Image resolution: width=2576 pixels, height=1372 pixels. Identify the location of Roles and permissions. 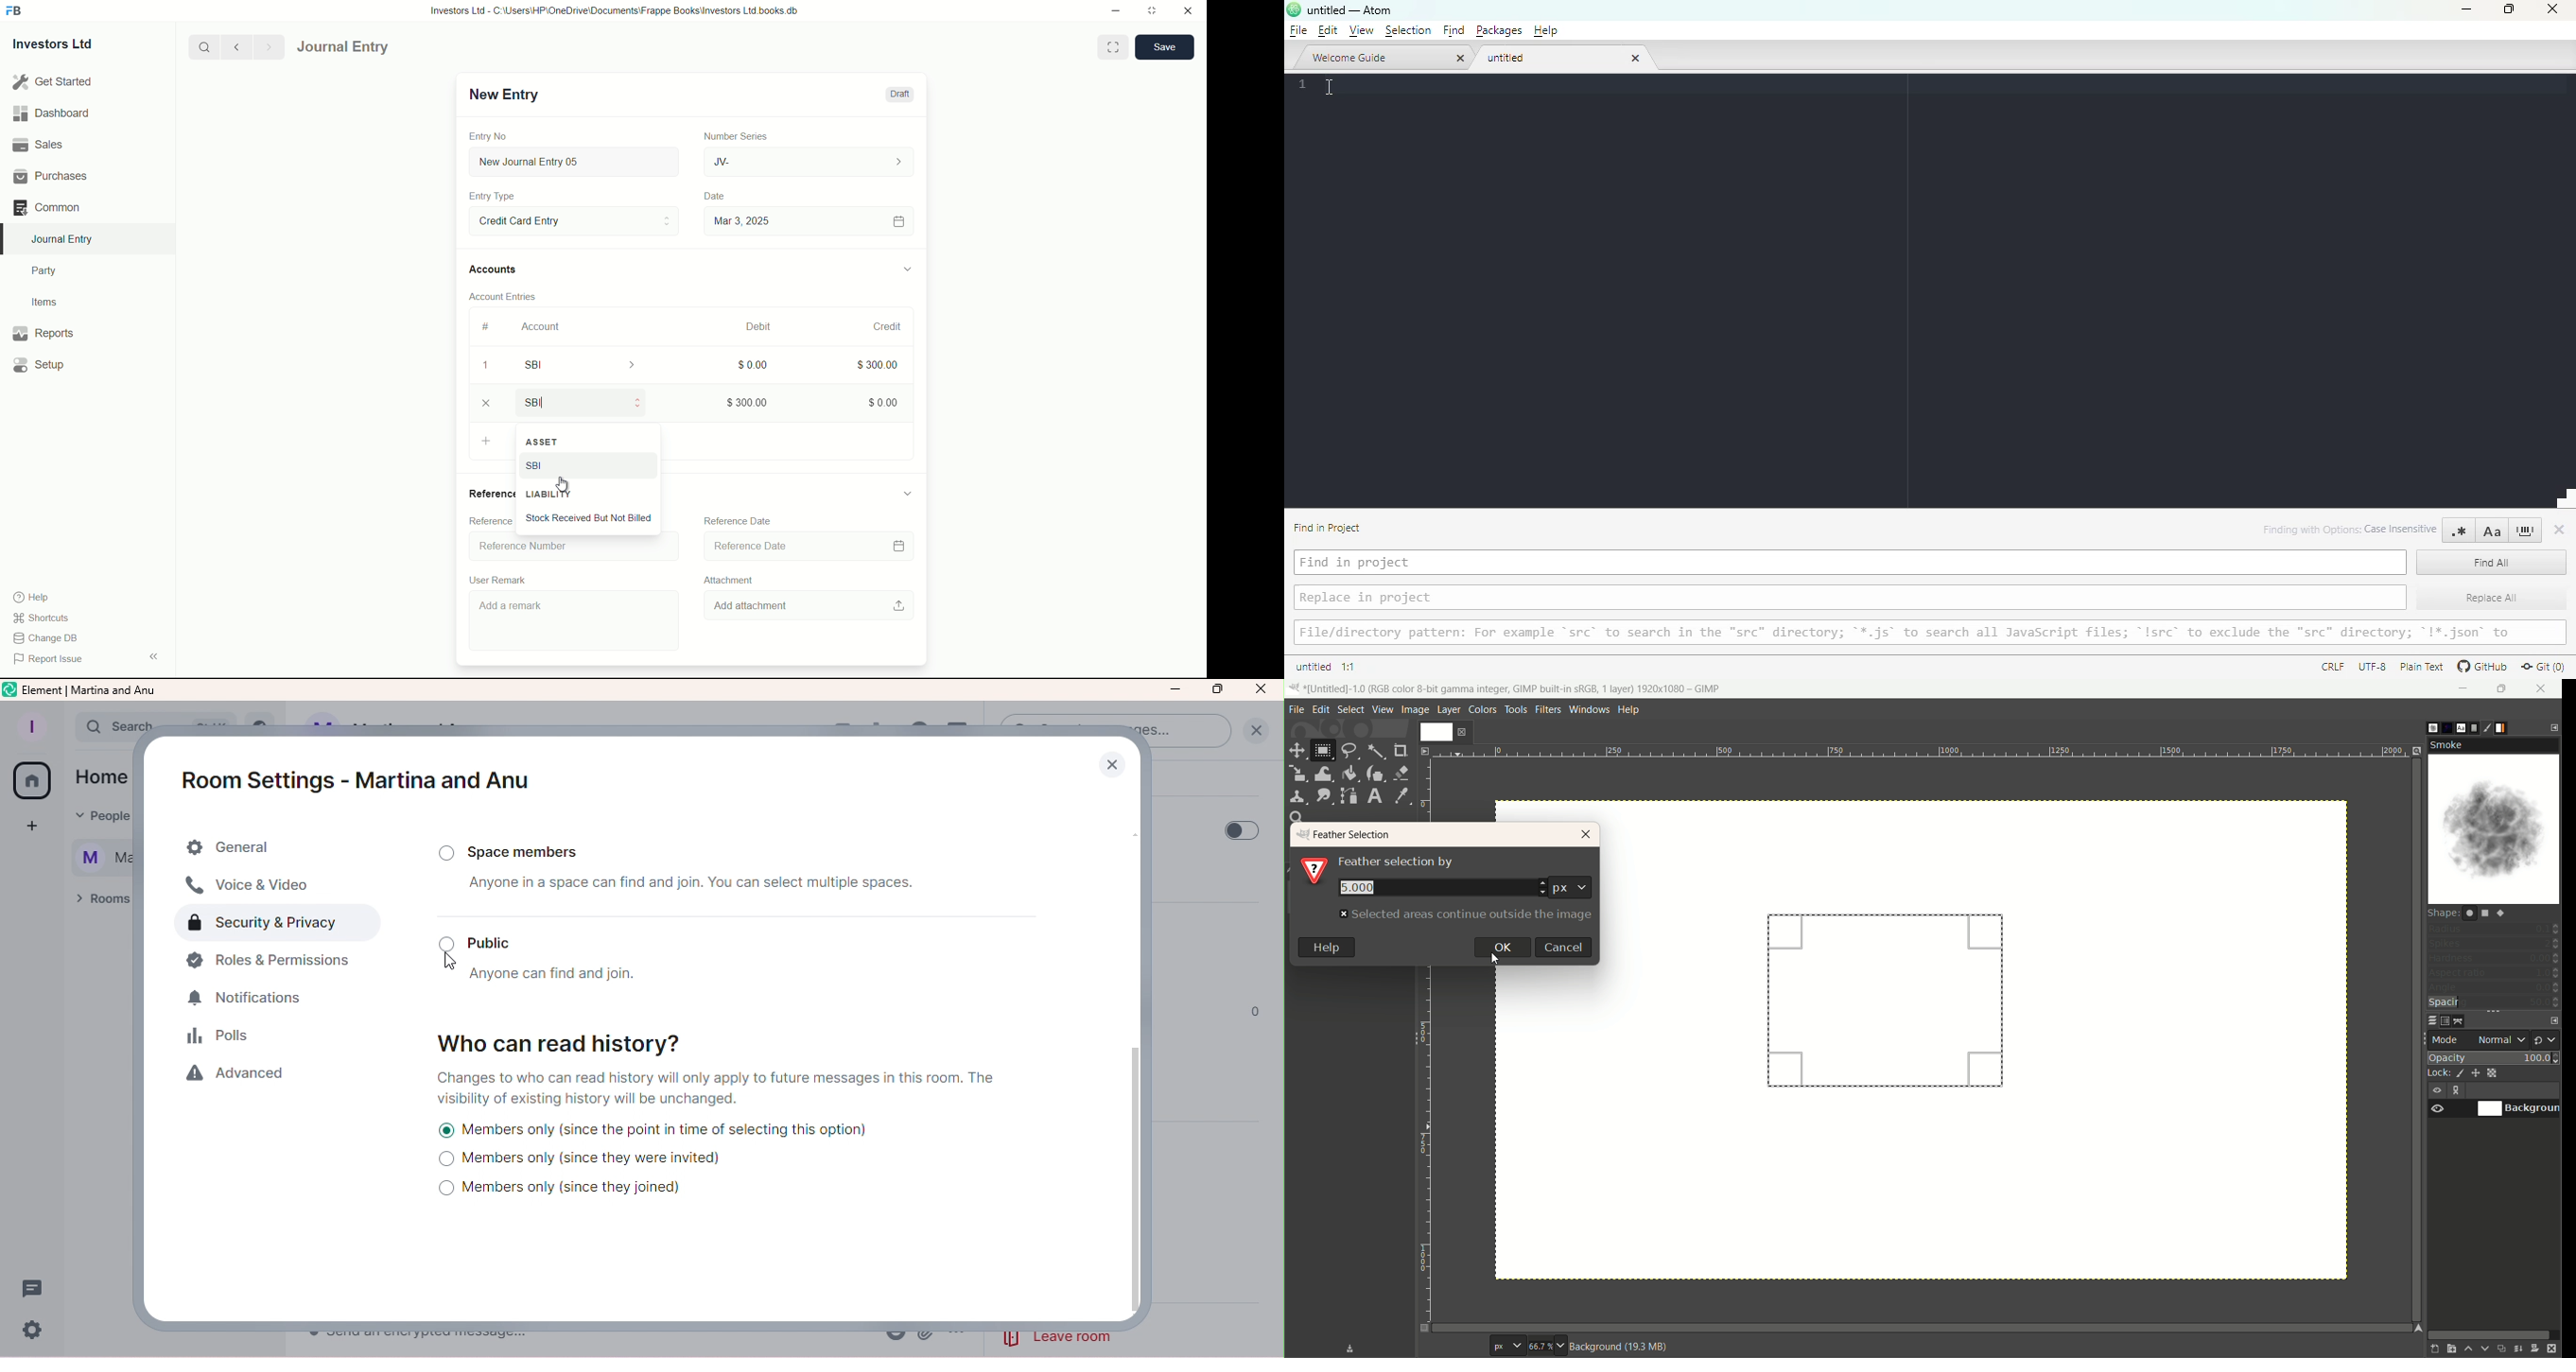
(276, 963).